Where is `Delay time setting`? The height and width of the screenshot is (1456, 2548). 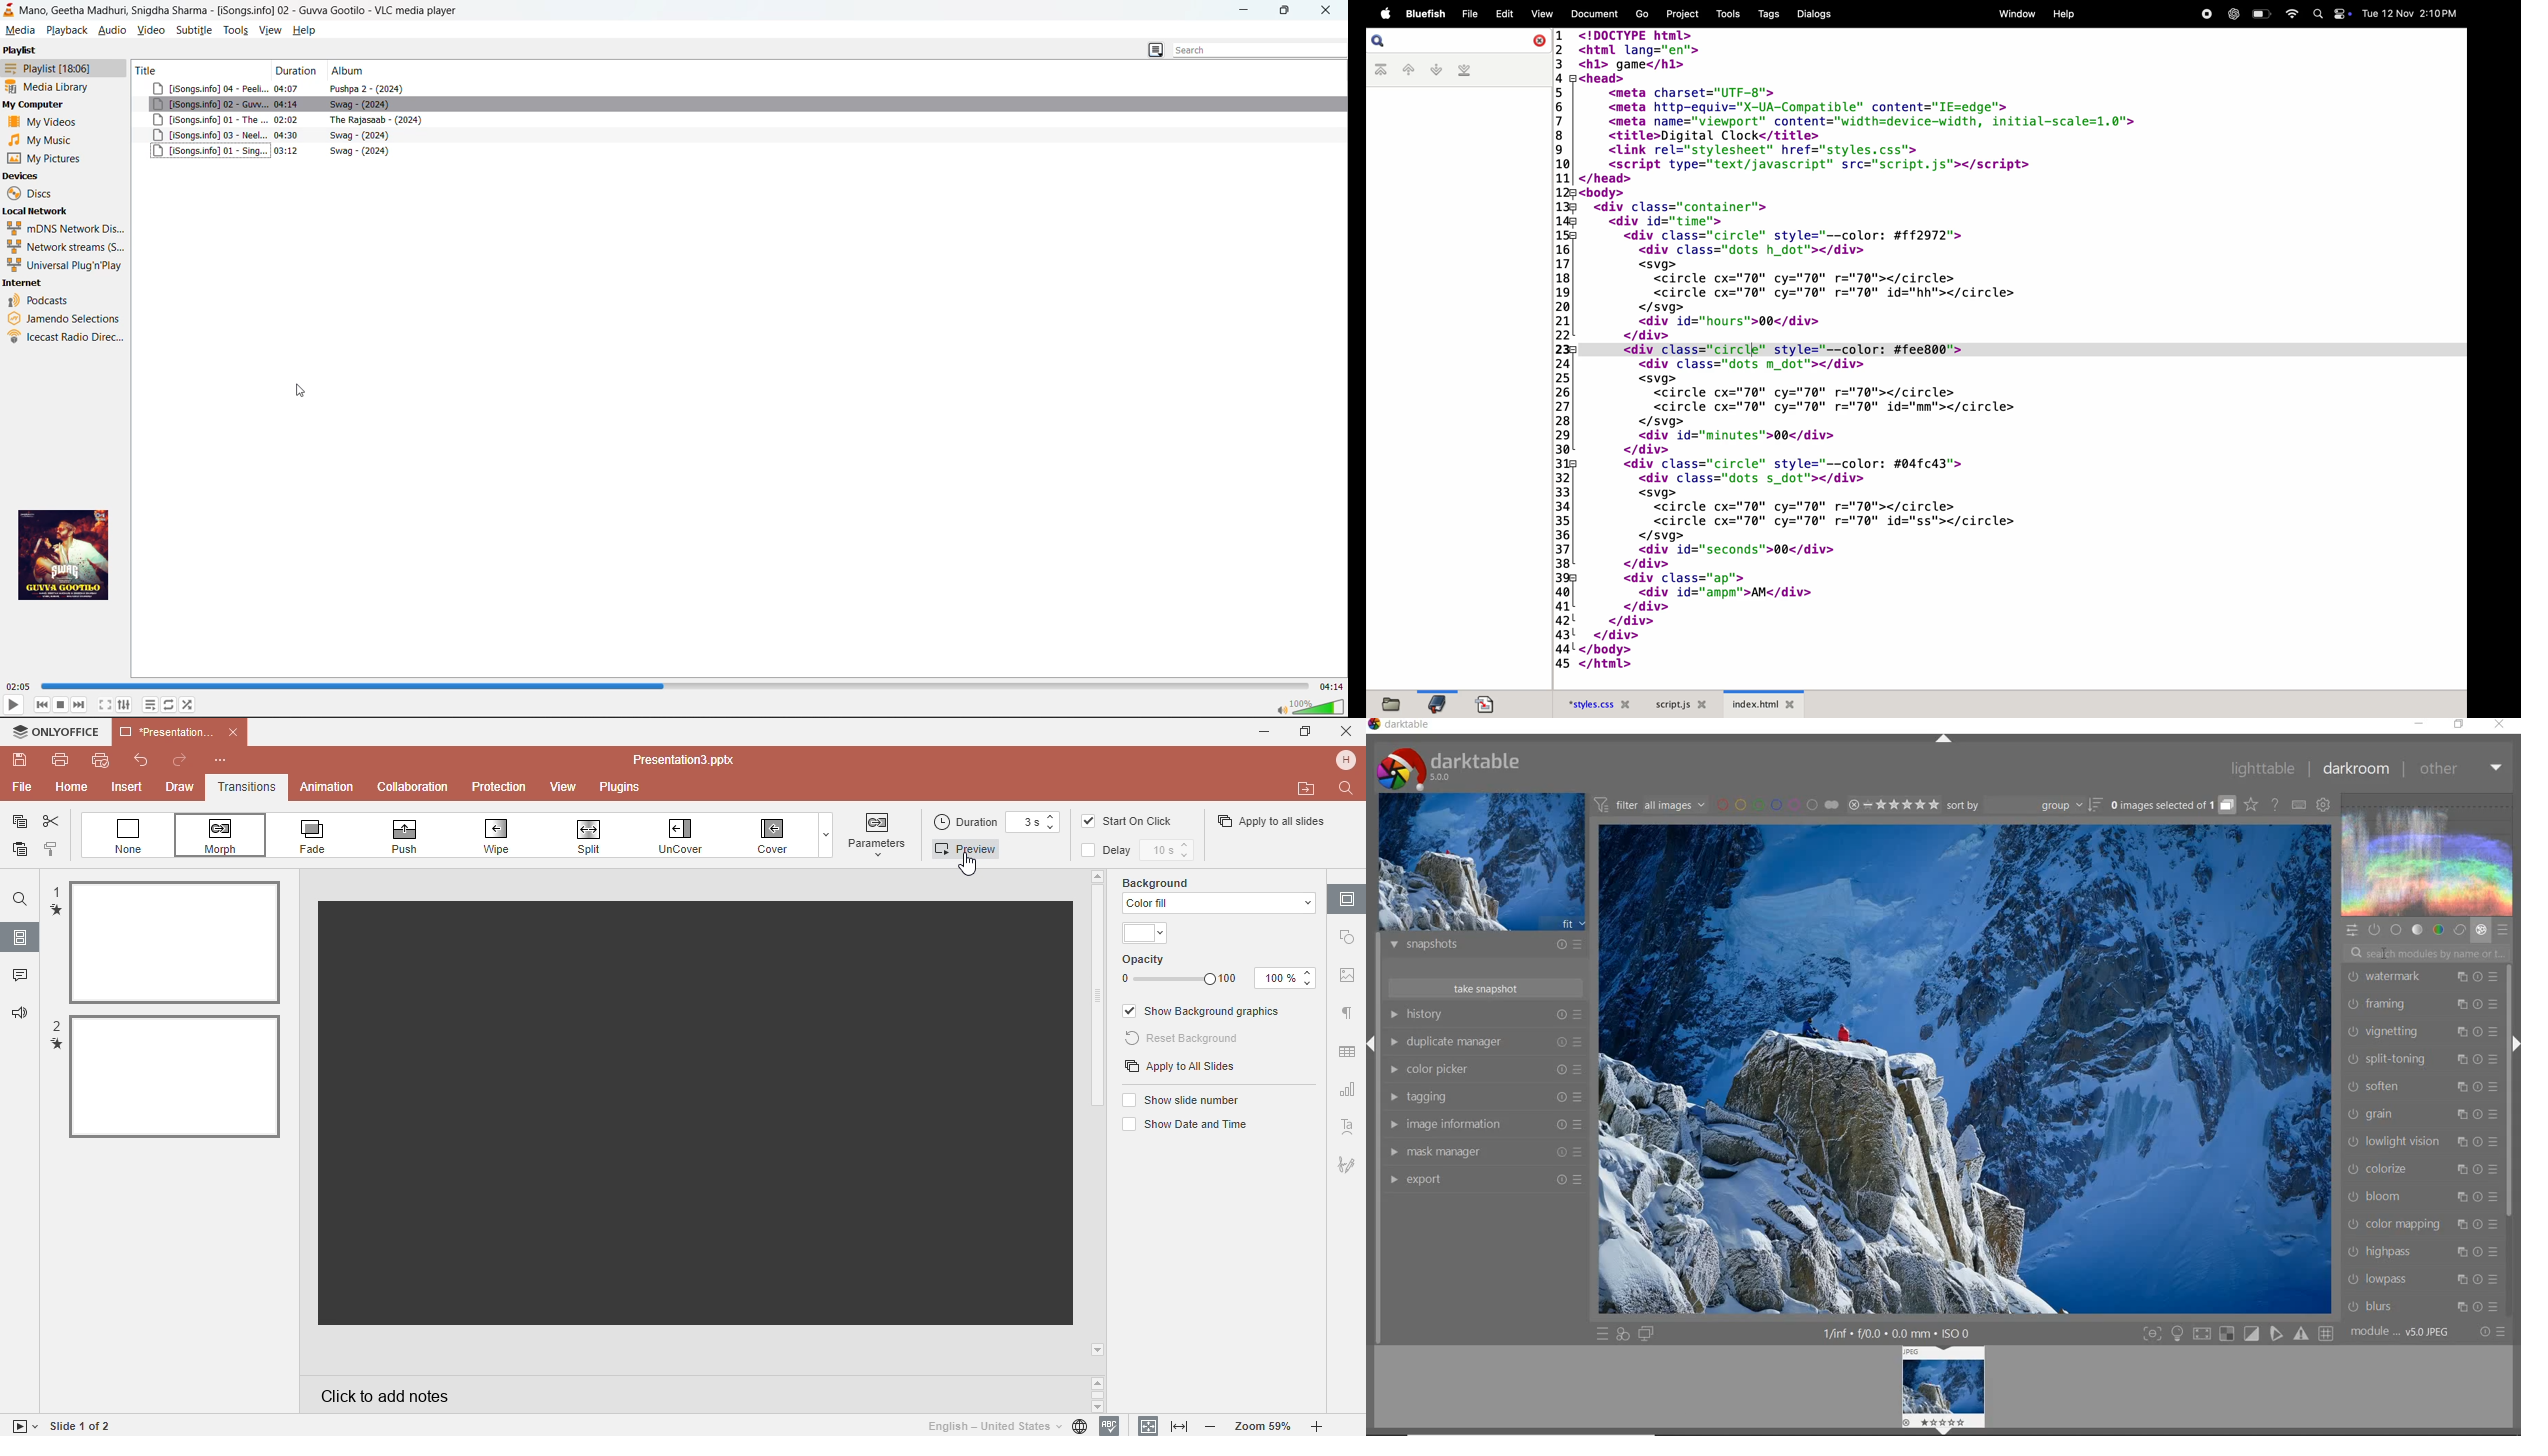 Delay time setting is located at coordinates (1171, 851).